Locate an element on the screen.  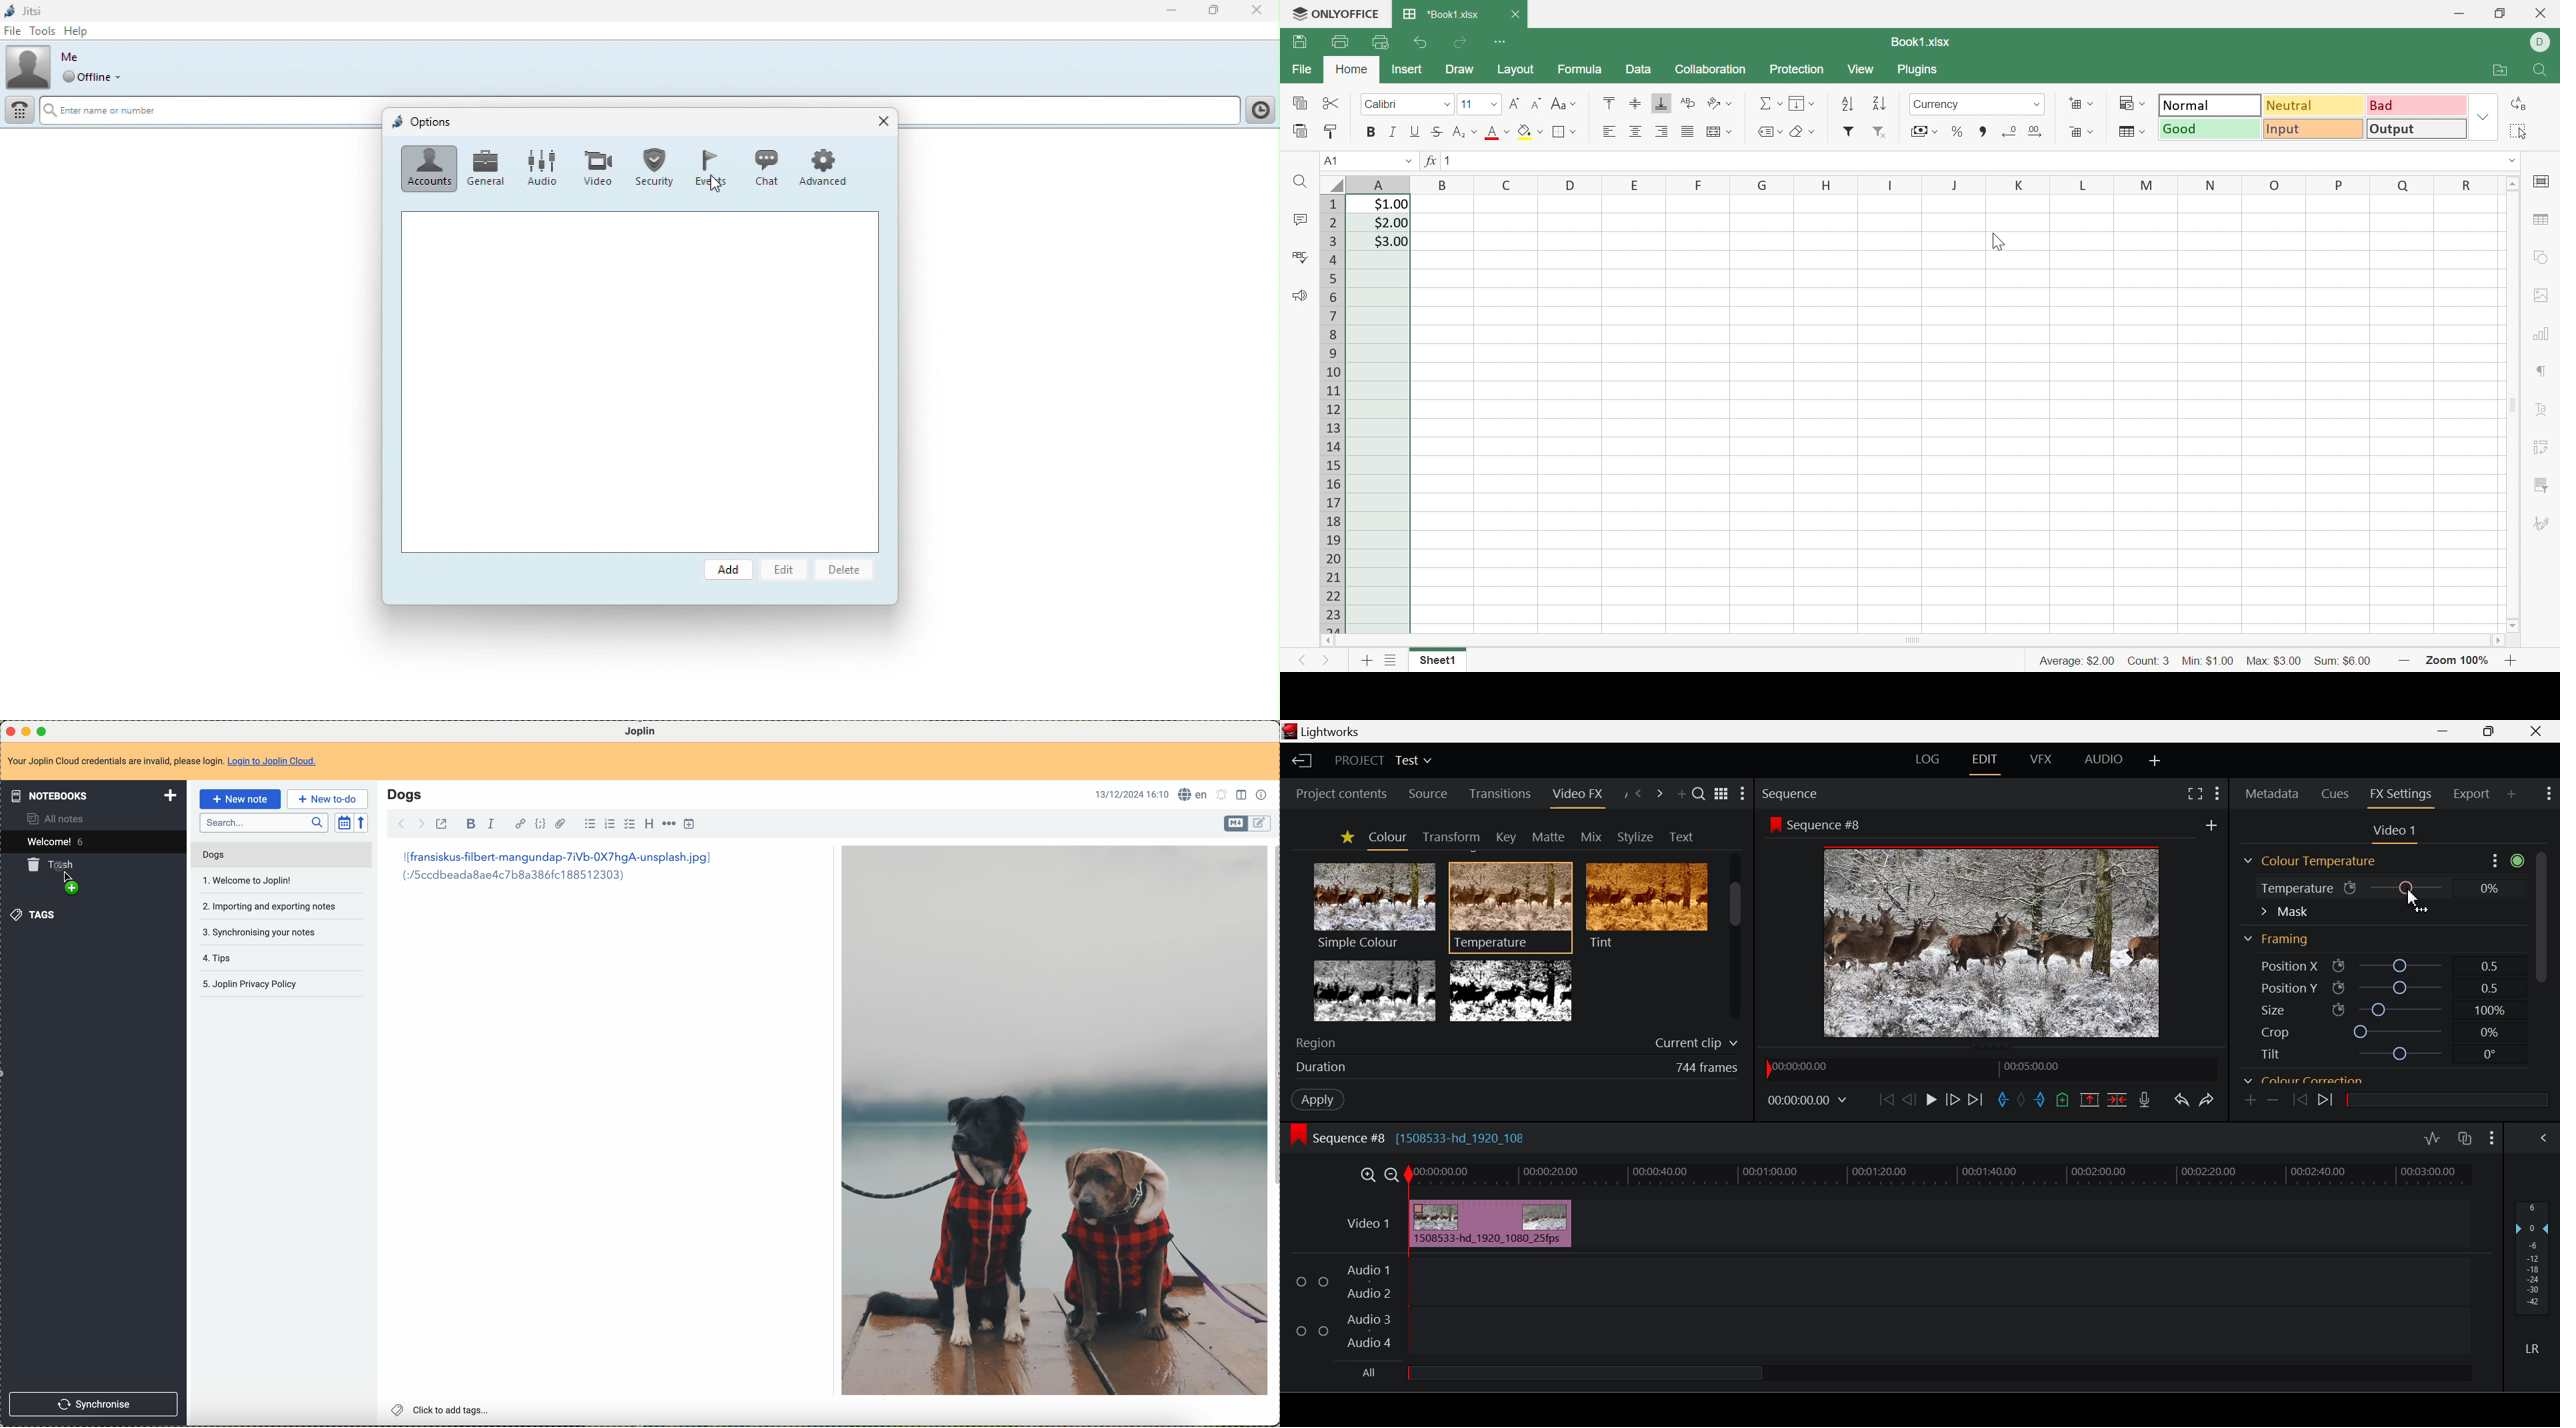
Remove all marks is located at coordinates (2021, 1101).